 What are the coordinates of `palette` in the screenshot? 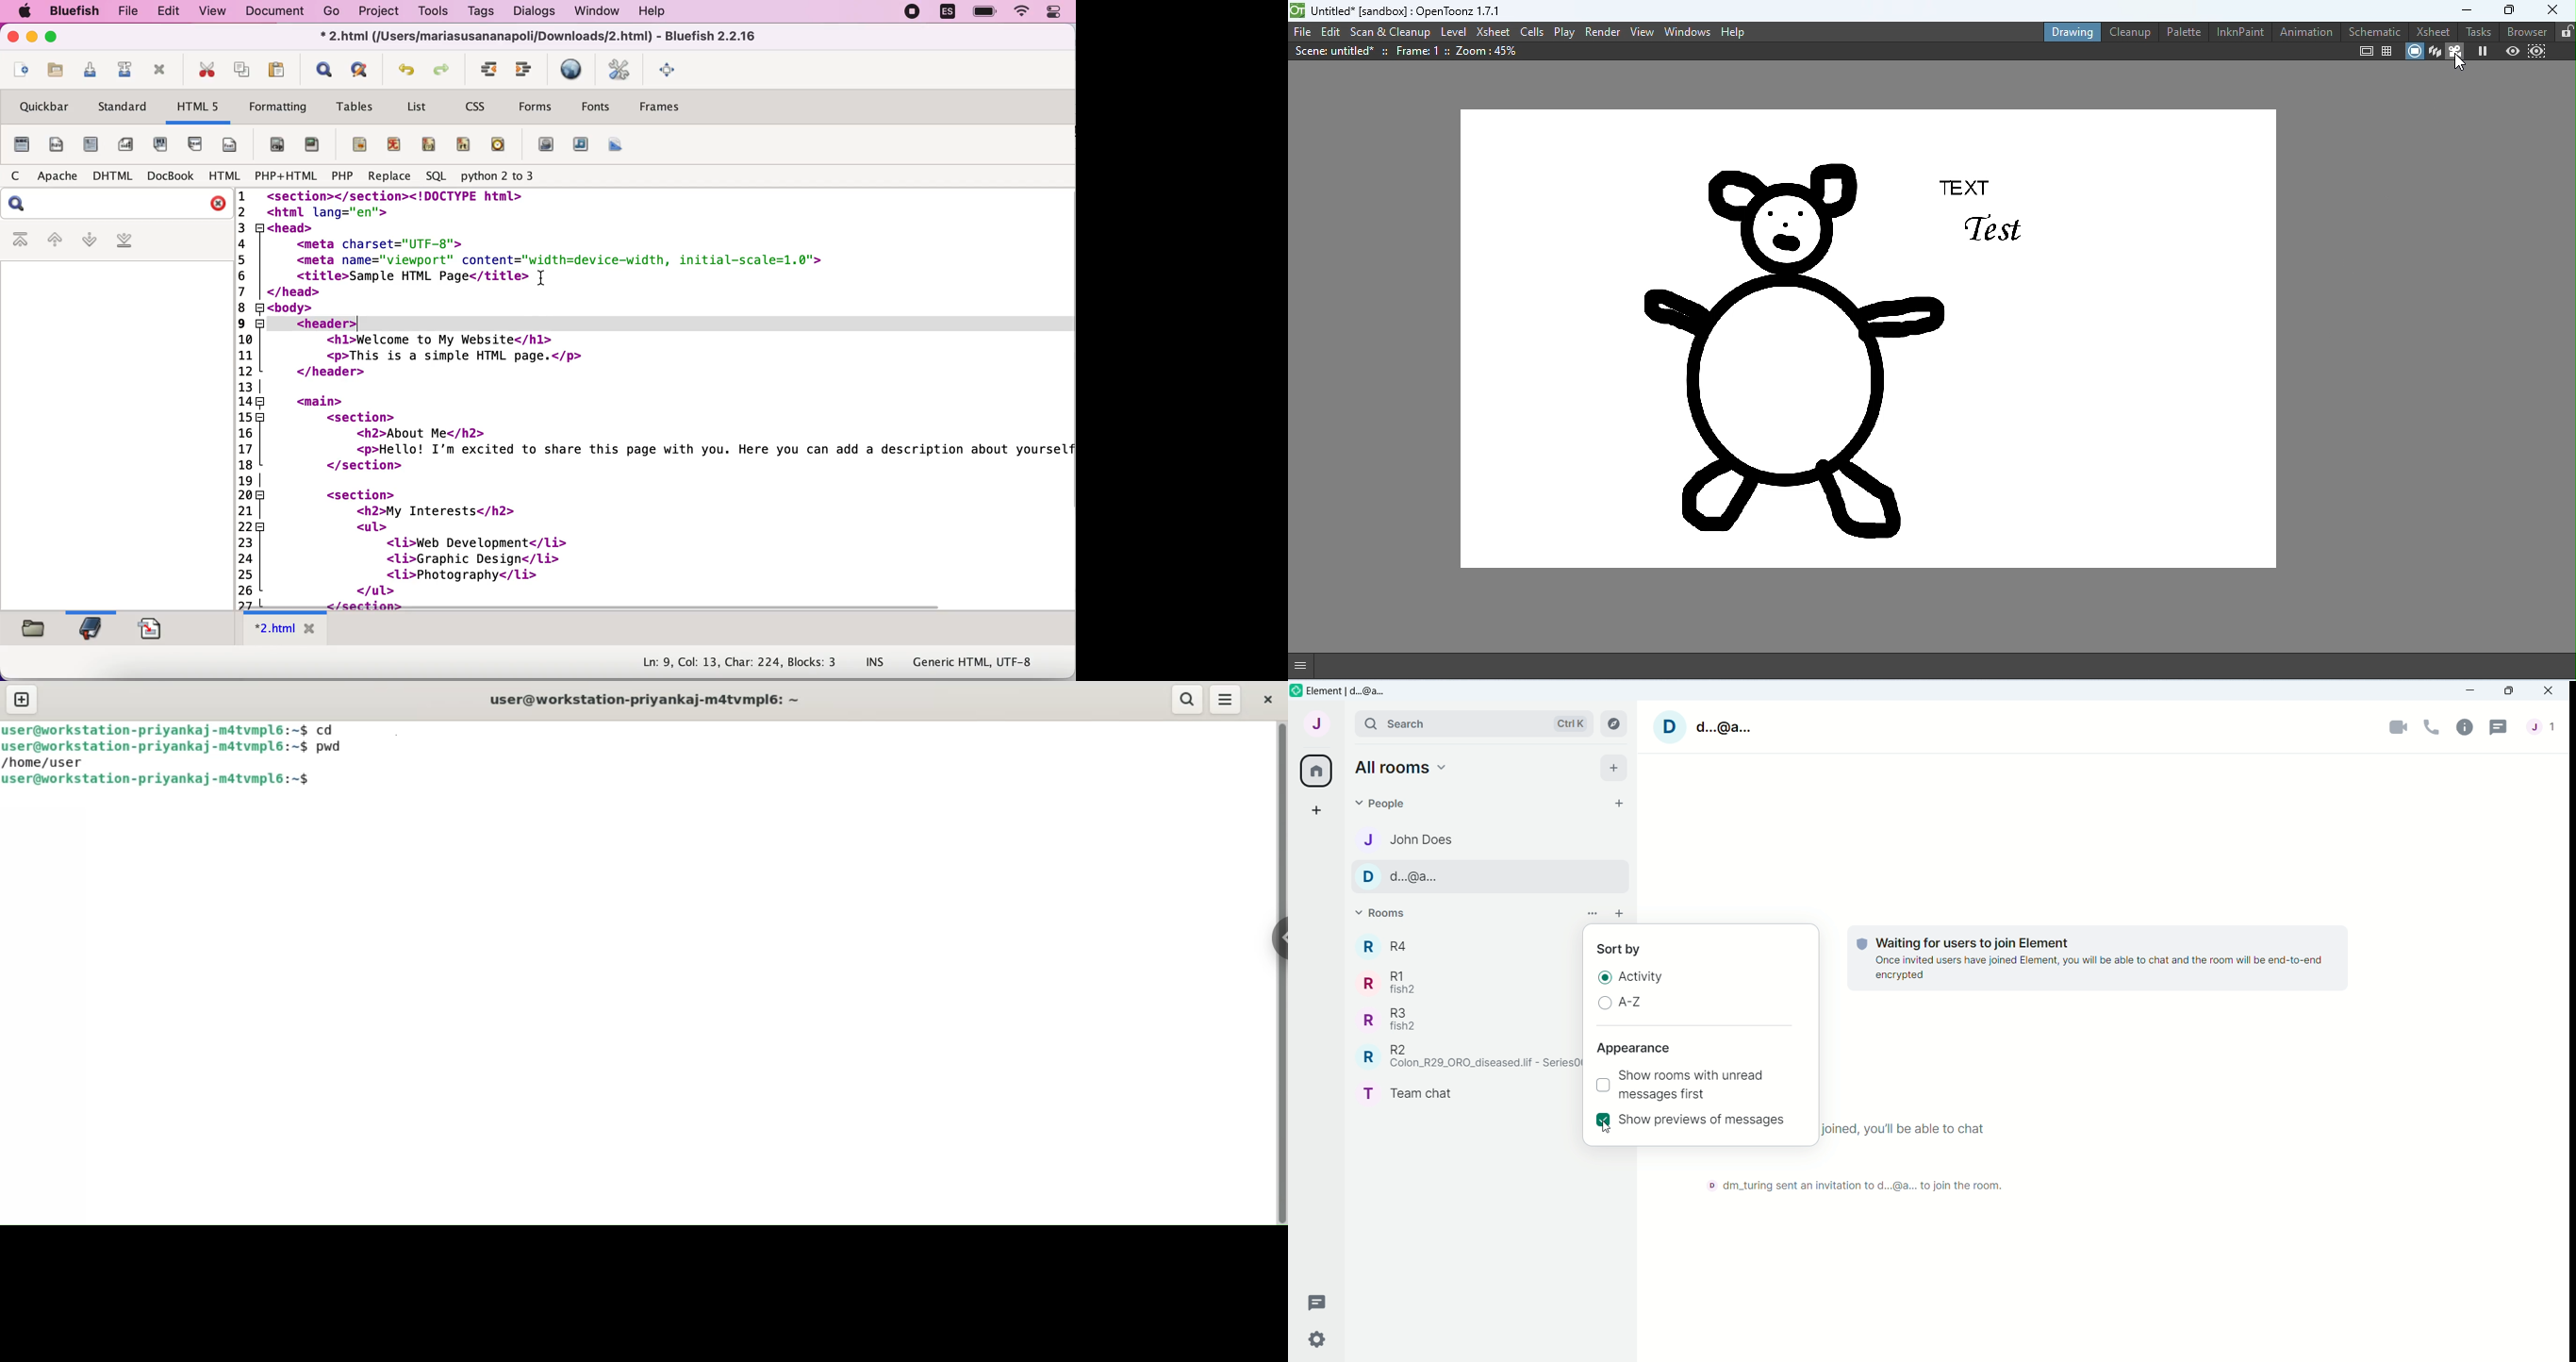 It's located at (2181, 31).